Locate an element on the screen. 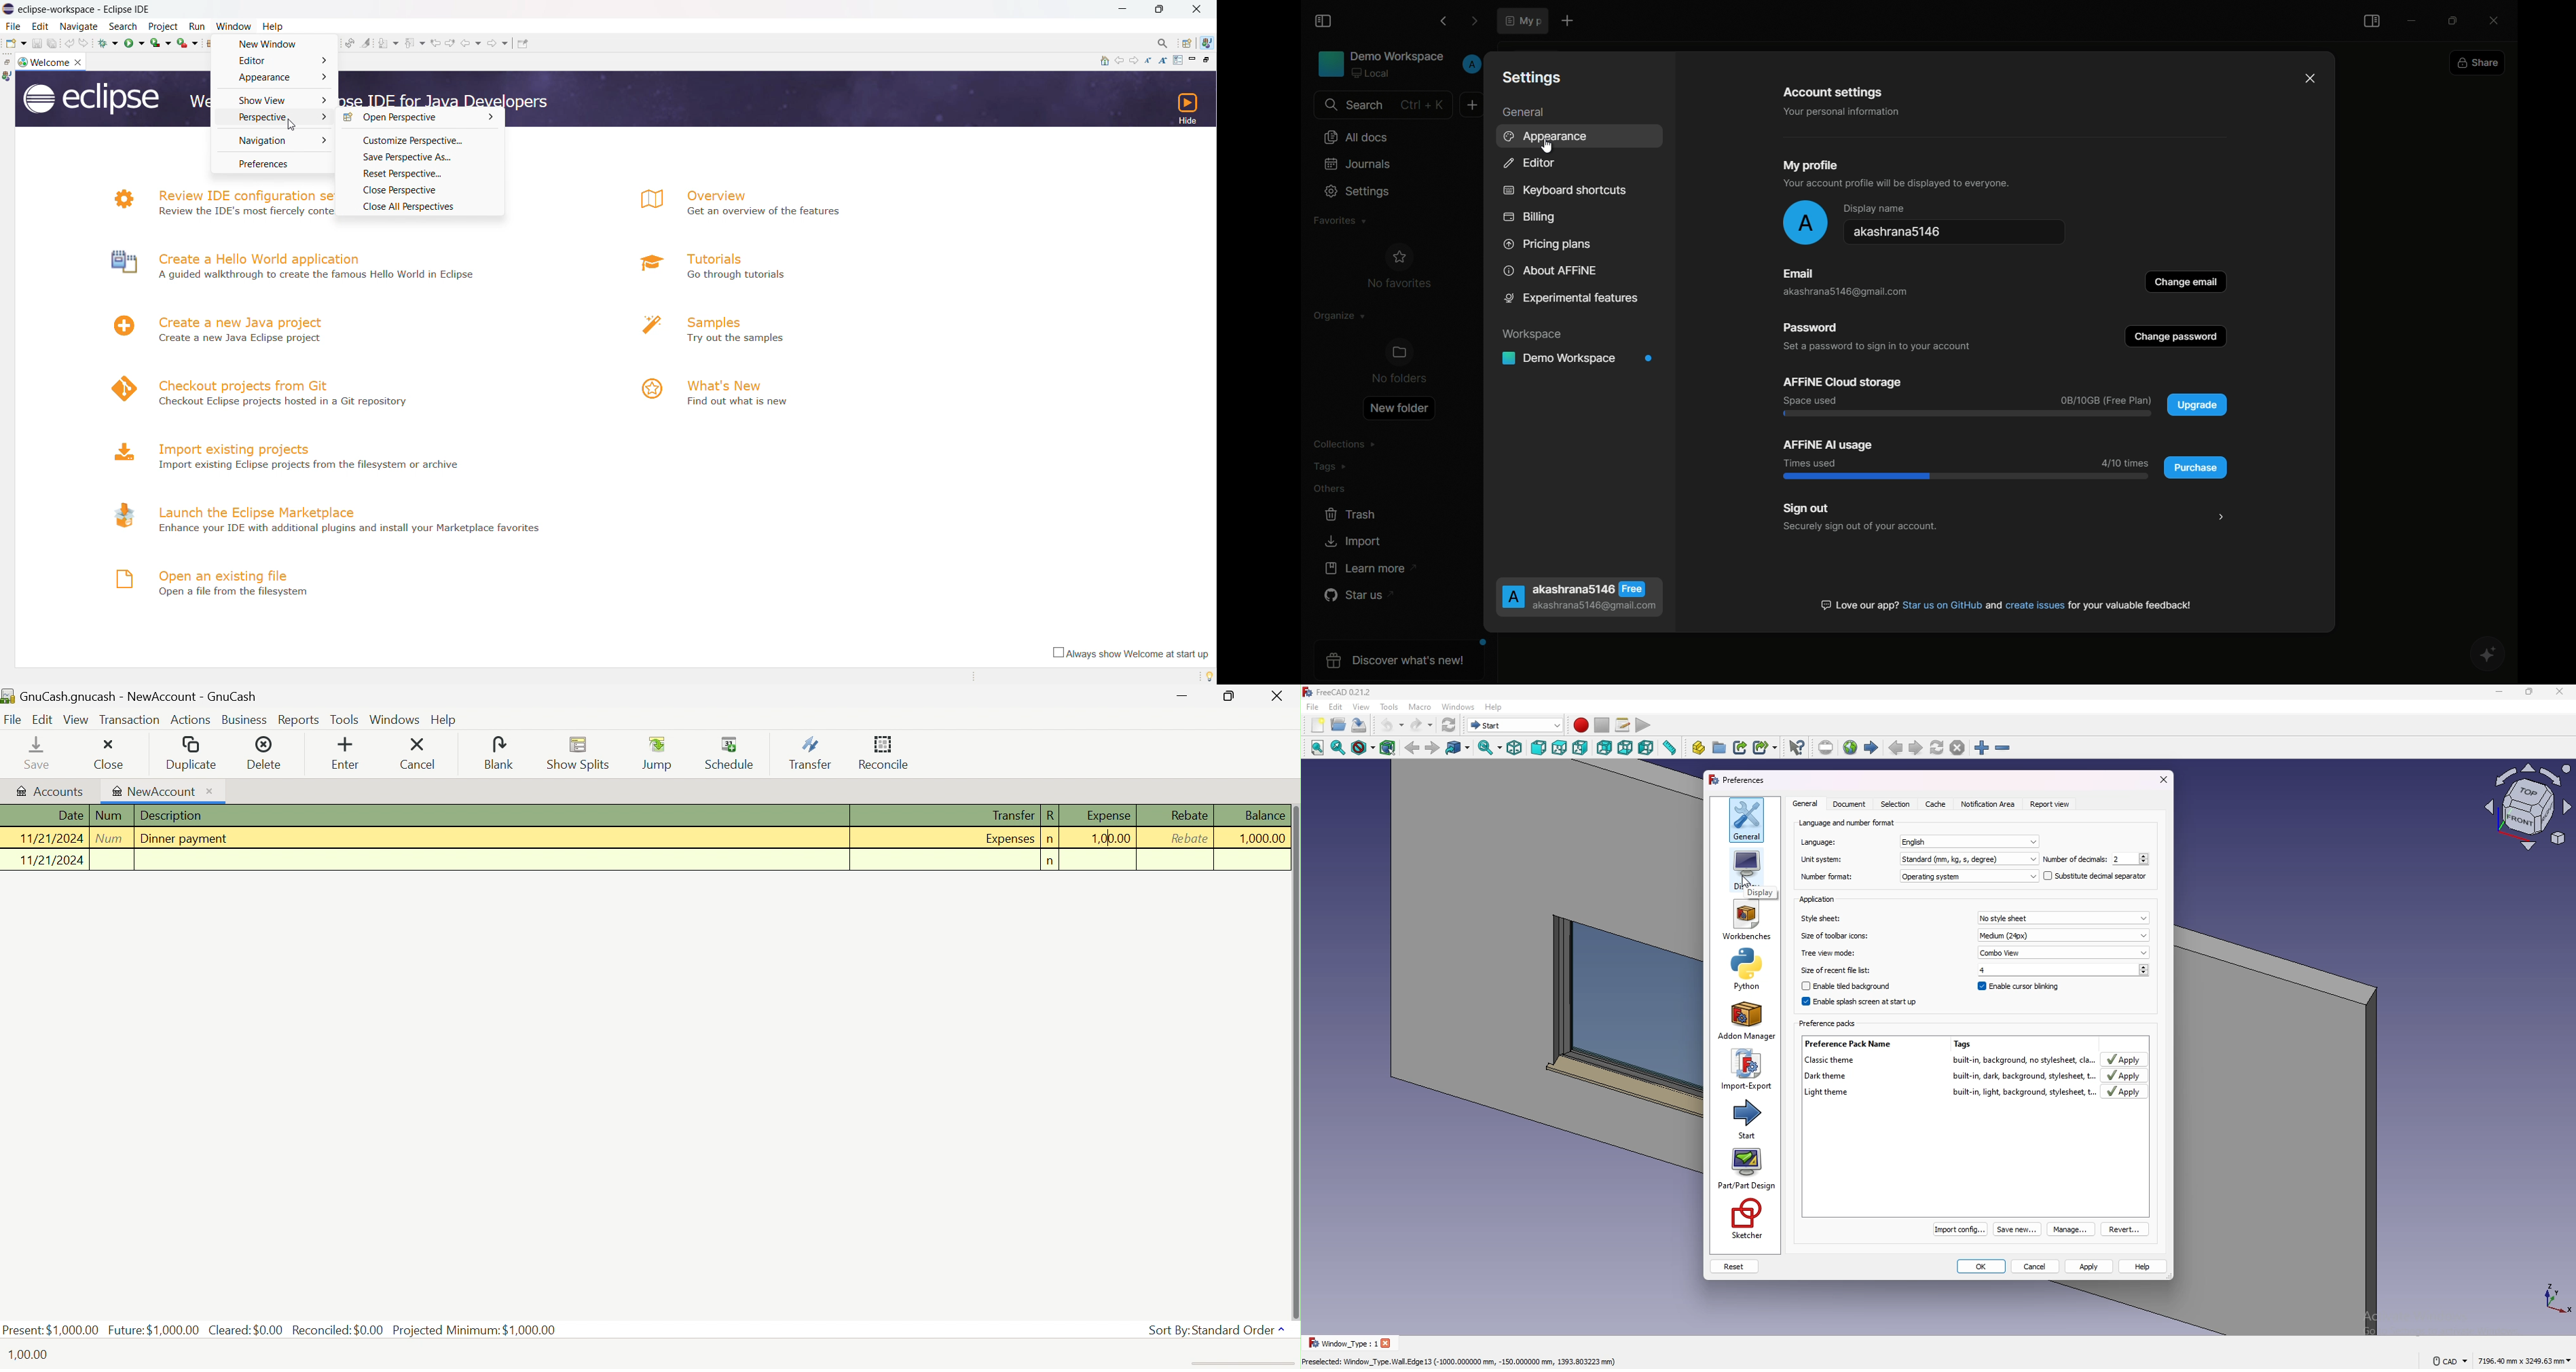 This screenshot has width=2576, height=1372. Cursor is located at coordinates (1112, 839).